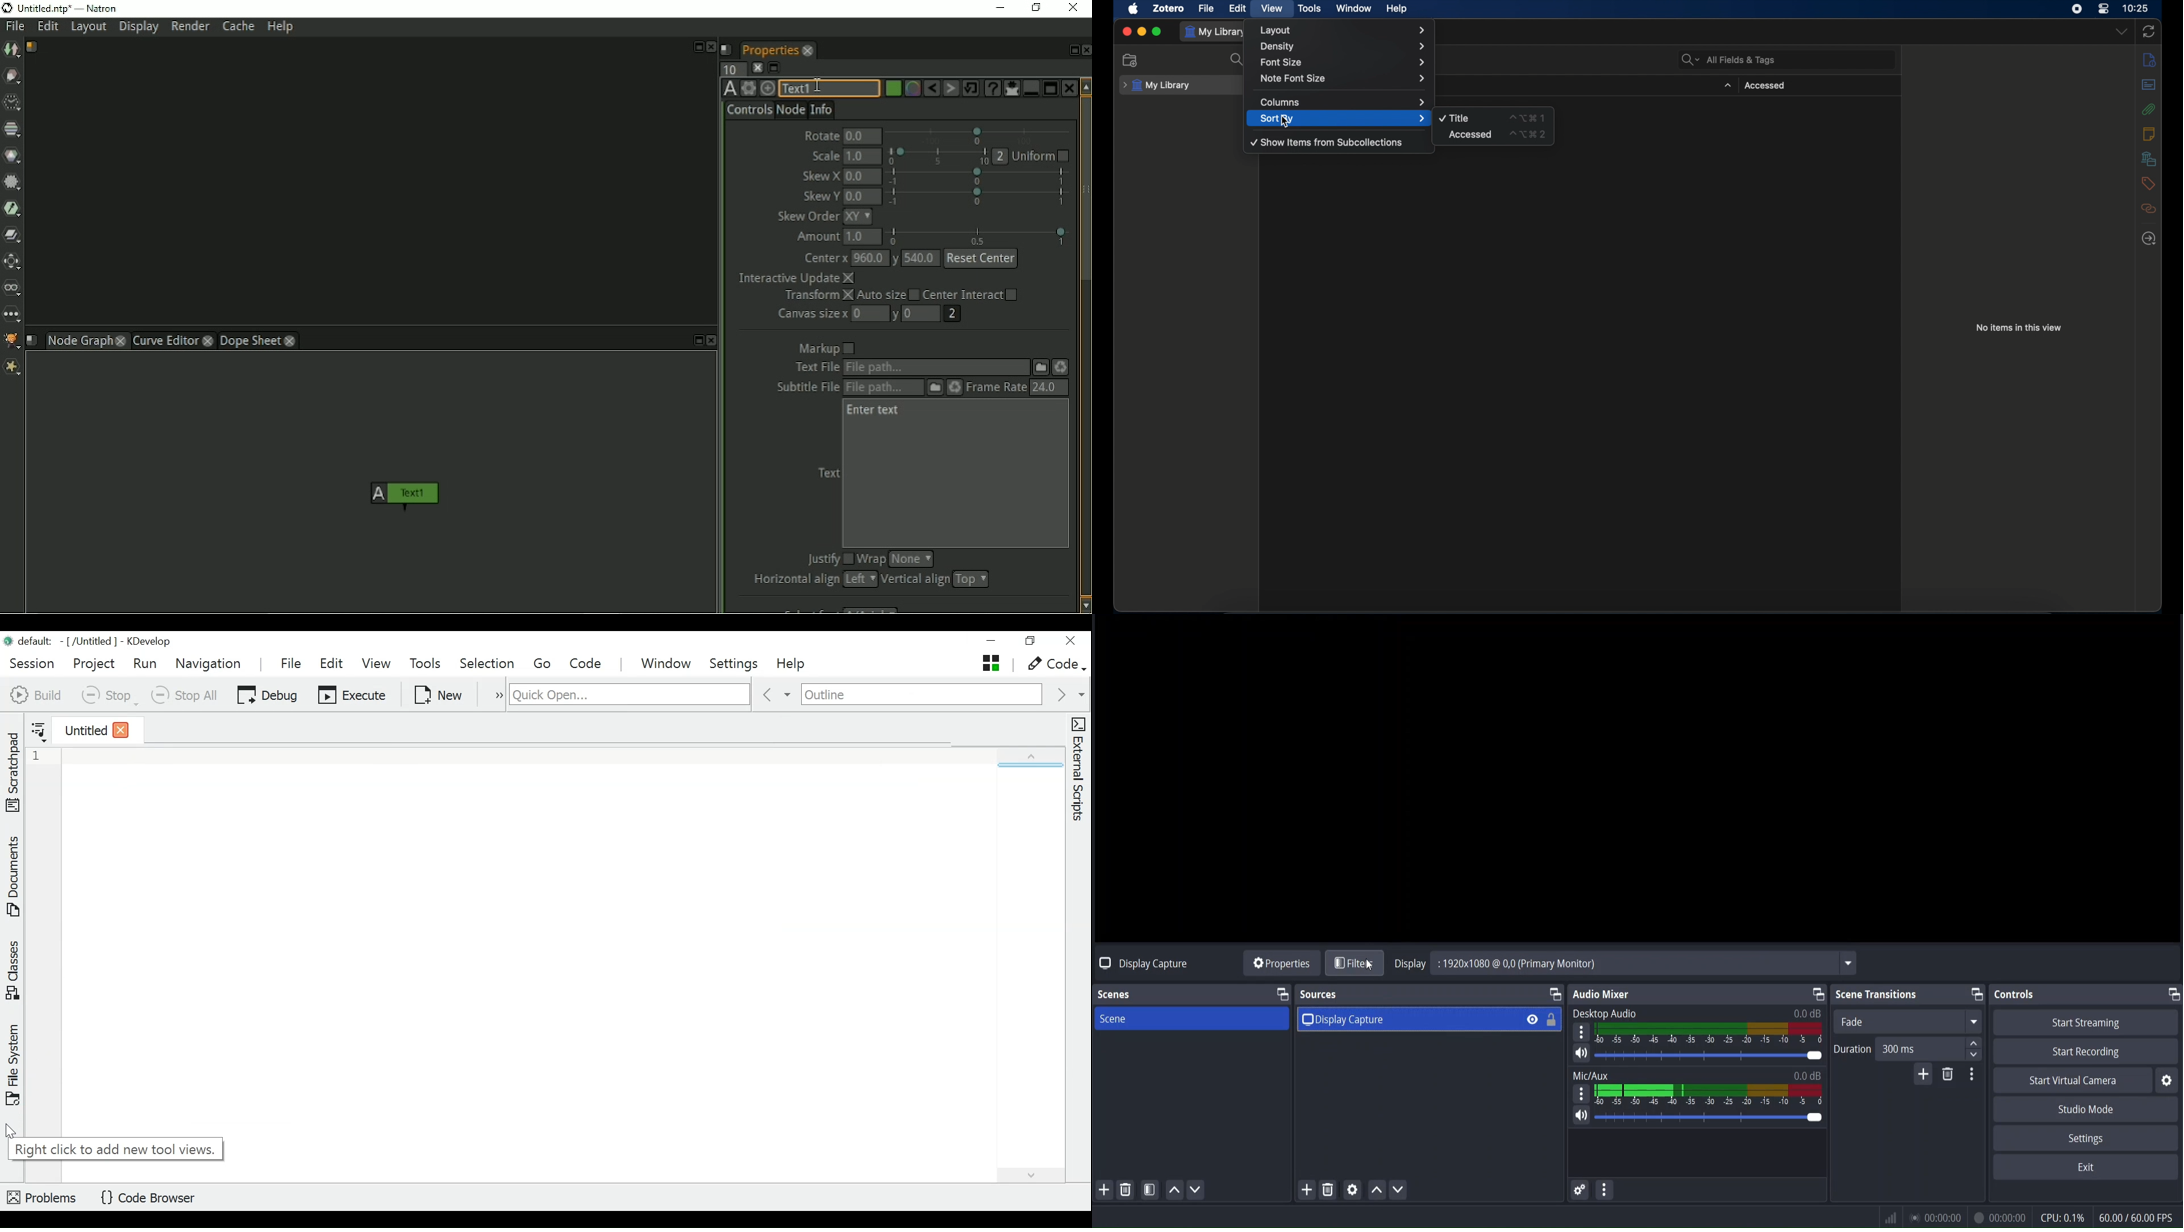  Describe the element at coordinates (1581, 1094) in the screenshot. I see `settings` at that location.